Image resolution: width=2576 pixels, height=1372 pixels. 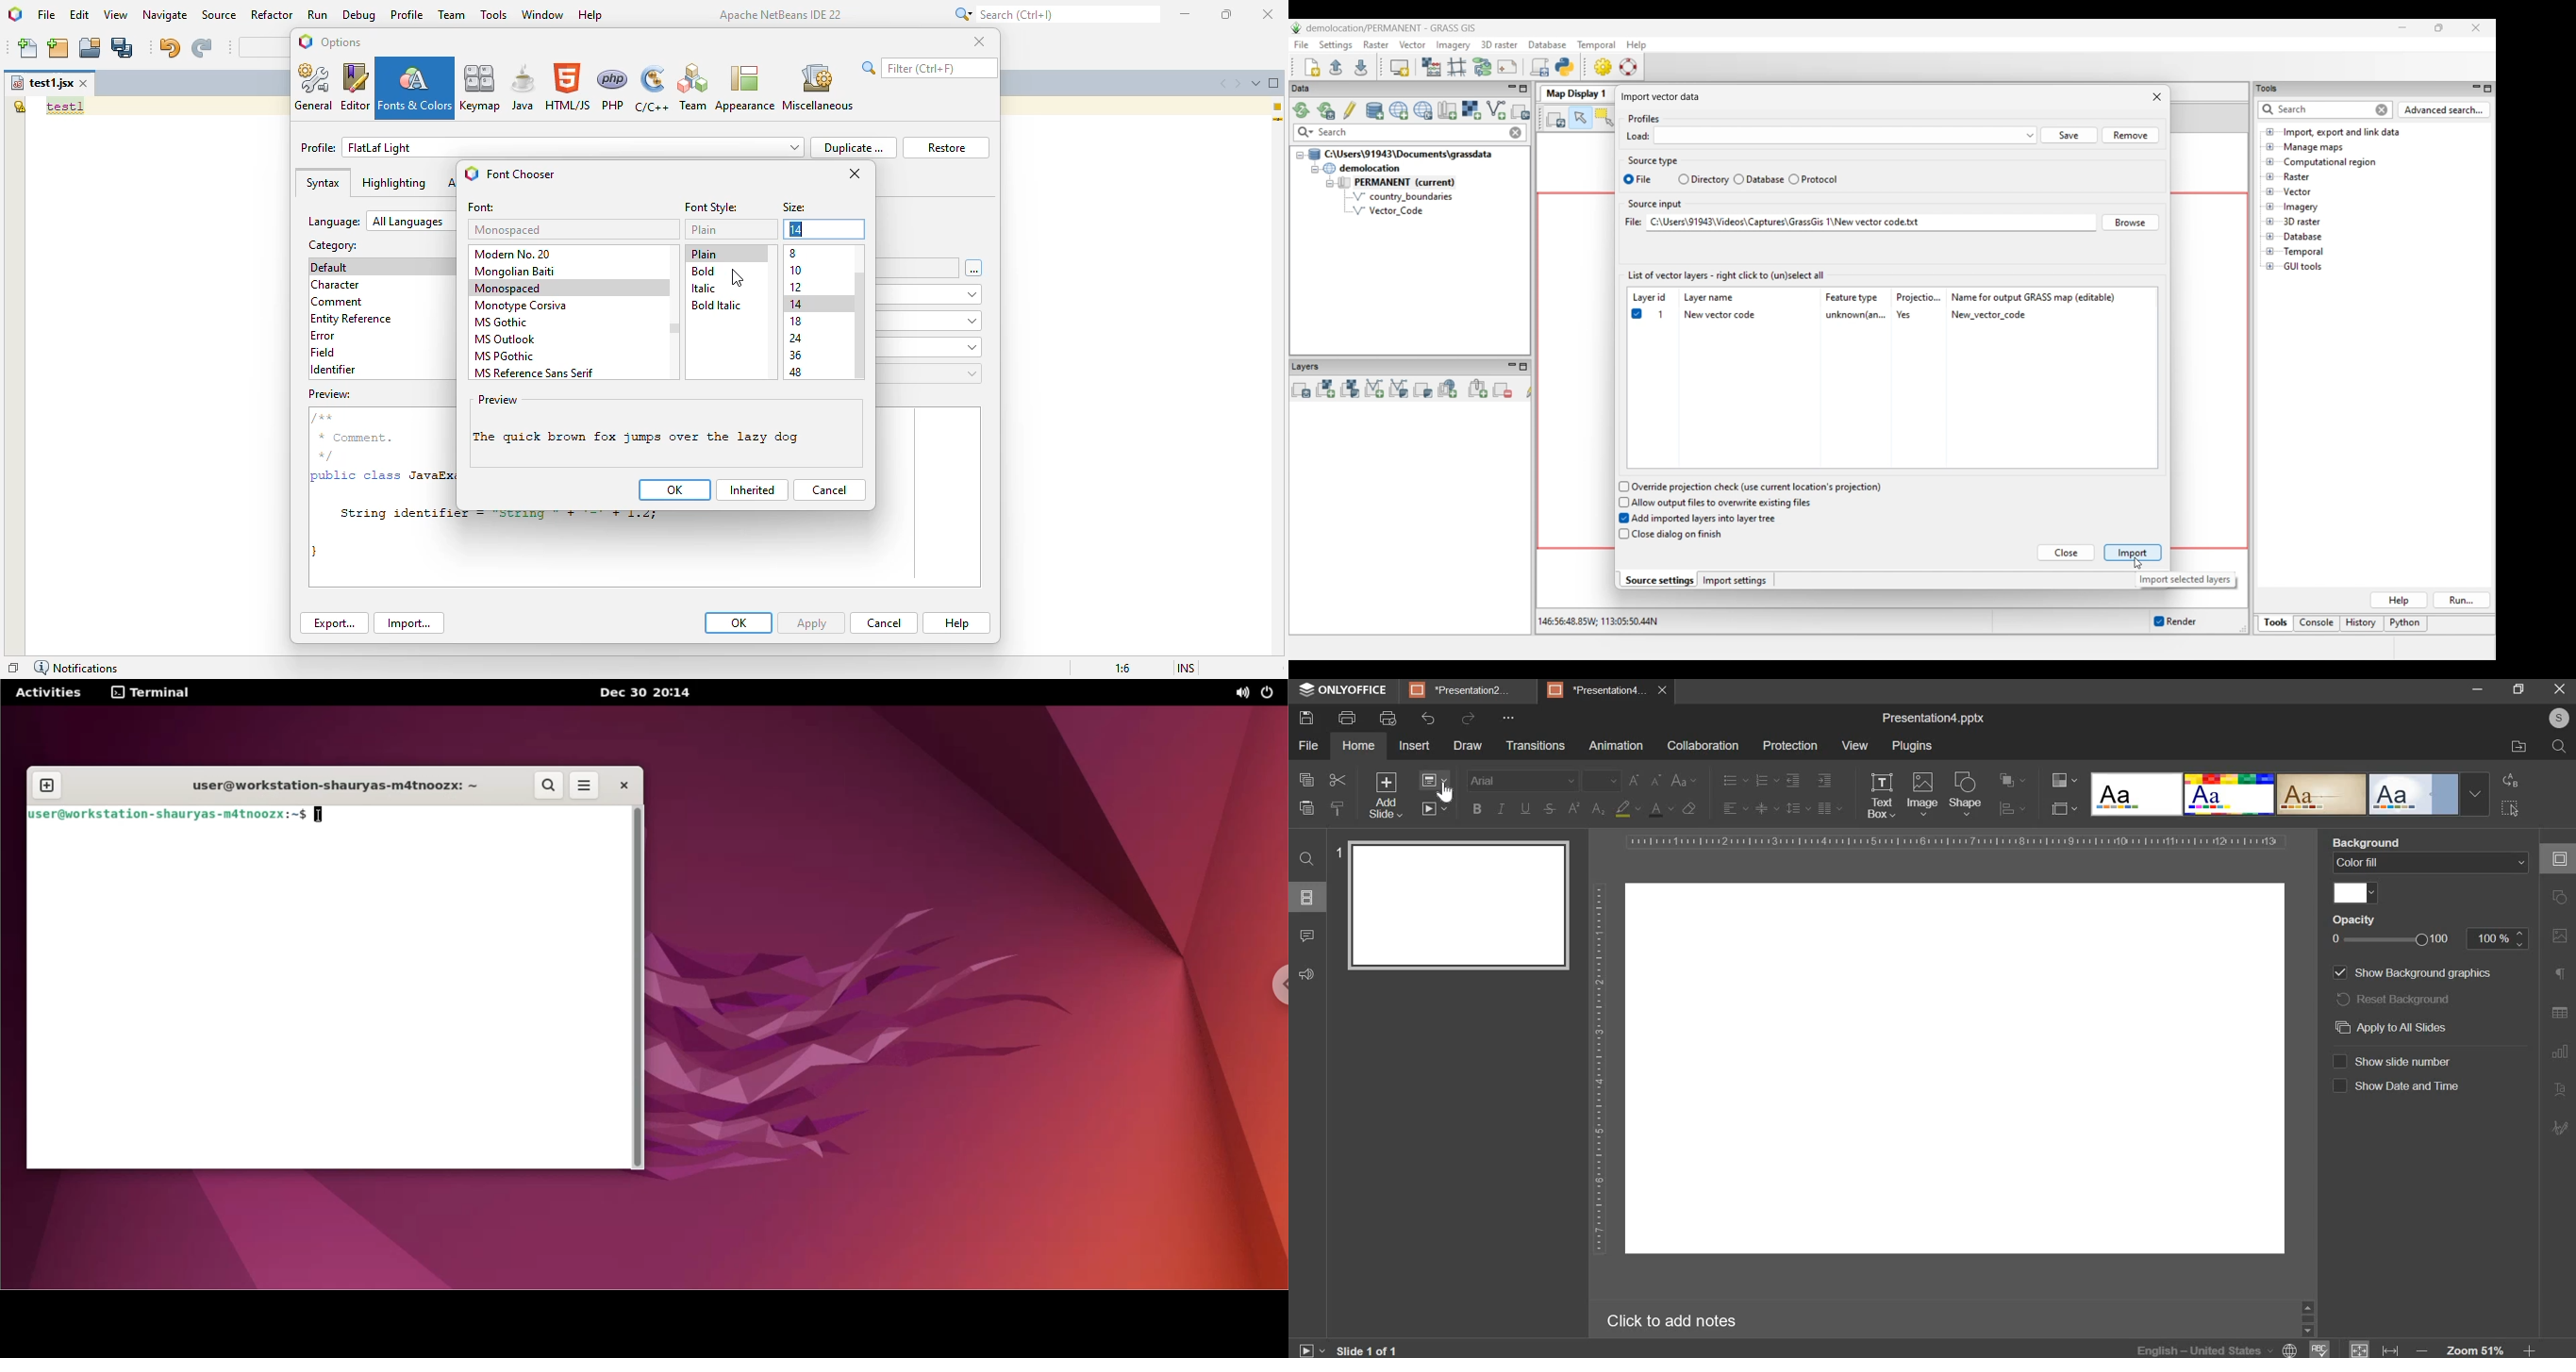 What do you see at coordinates (1955, 1068) in the screenshot?
I see `` at bounding box center [1955, 1068].